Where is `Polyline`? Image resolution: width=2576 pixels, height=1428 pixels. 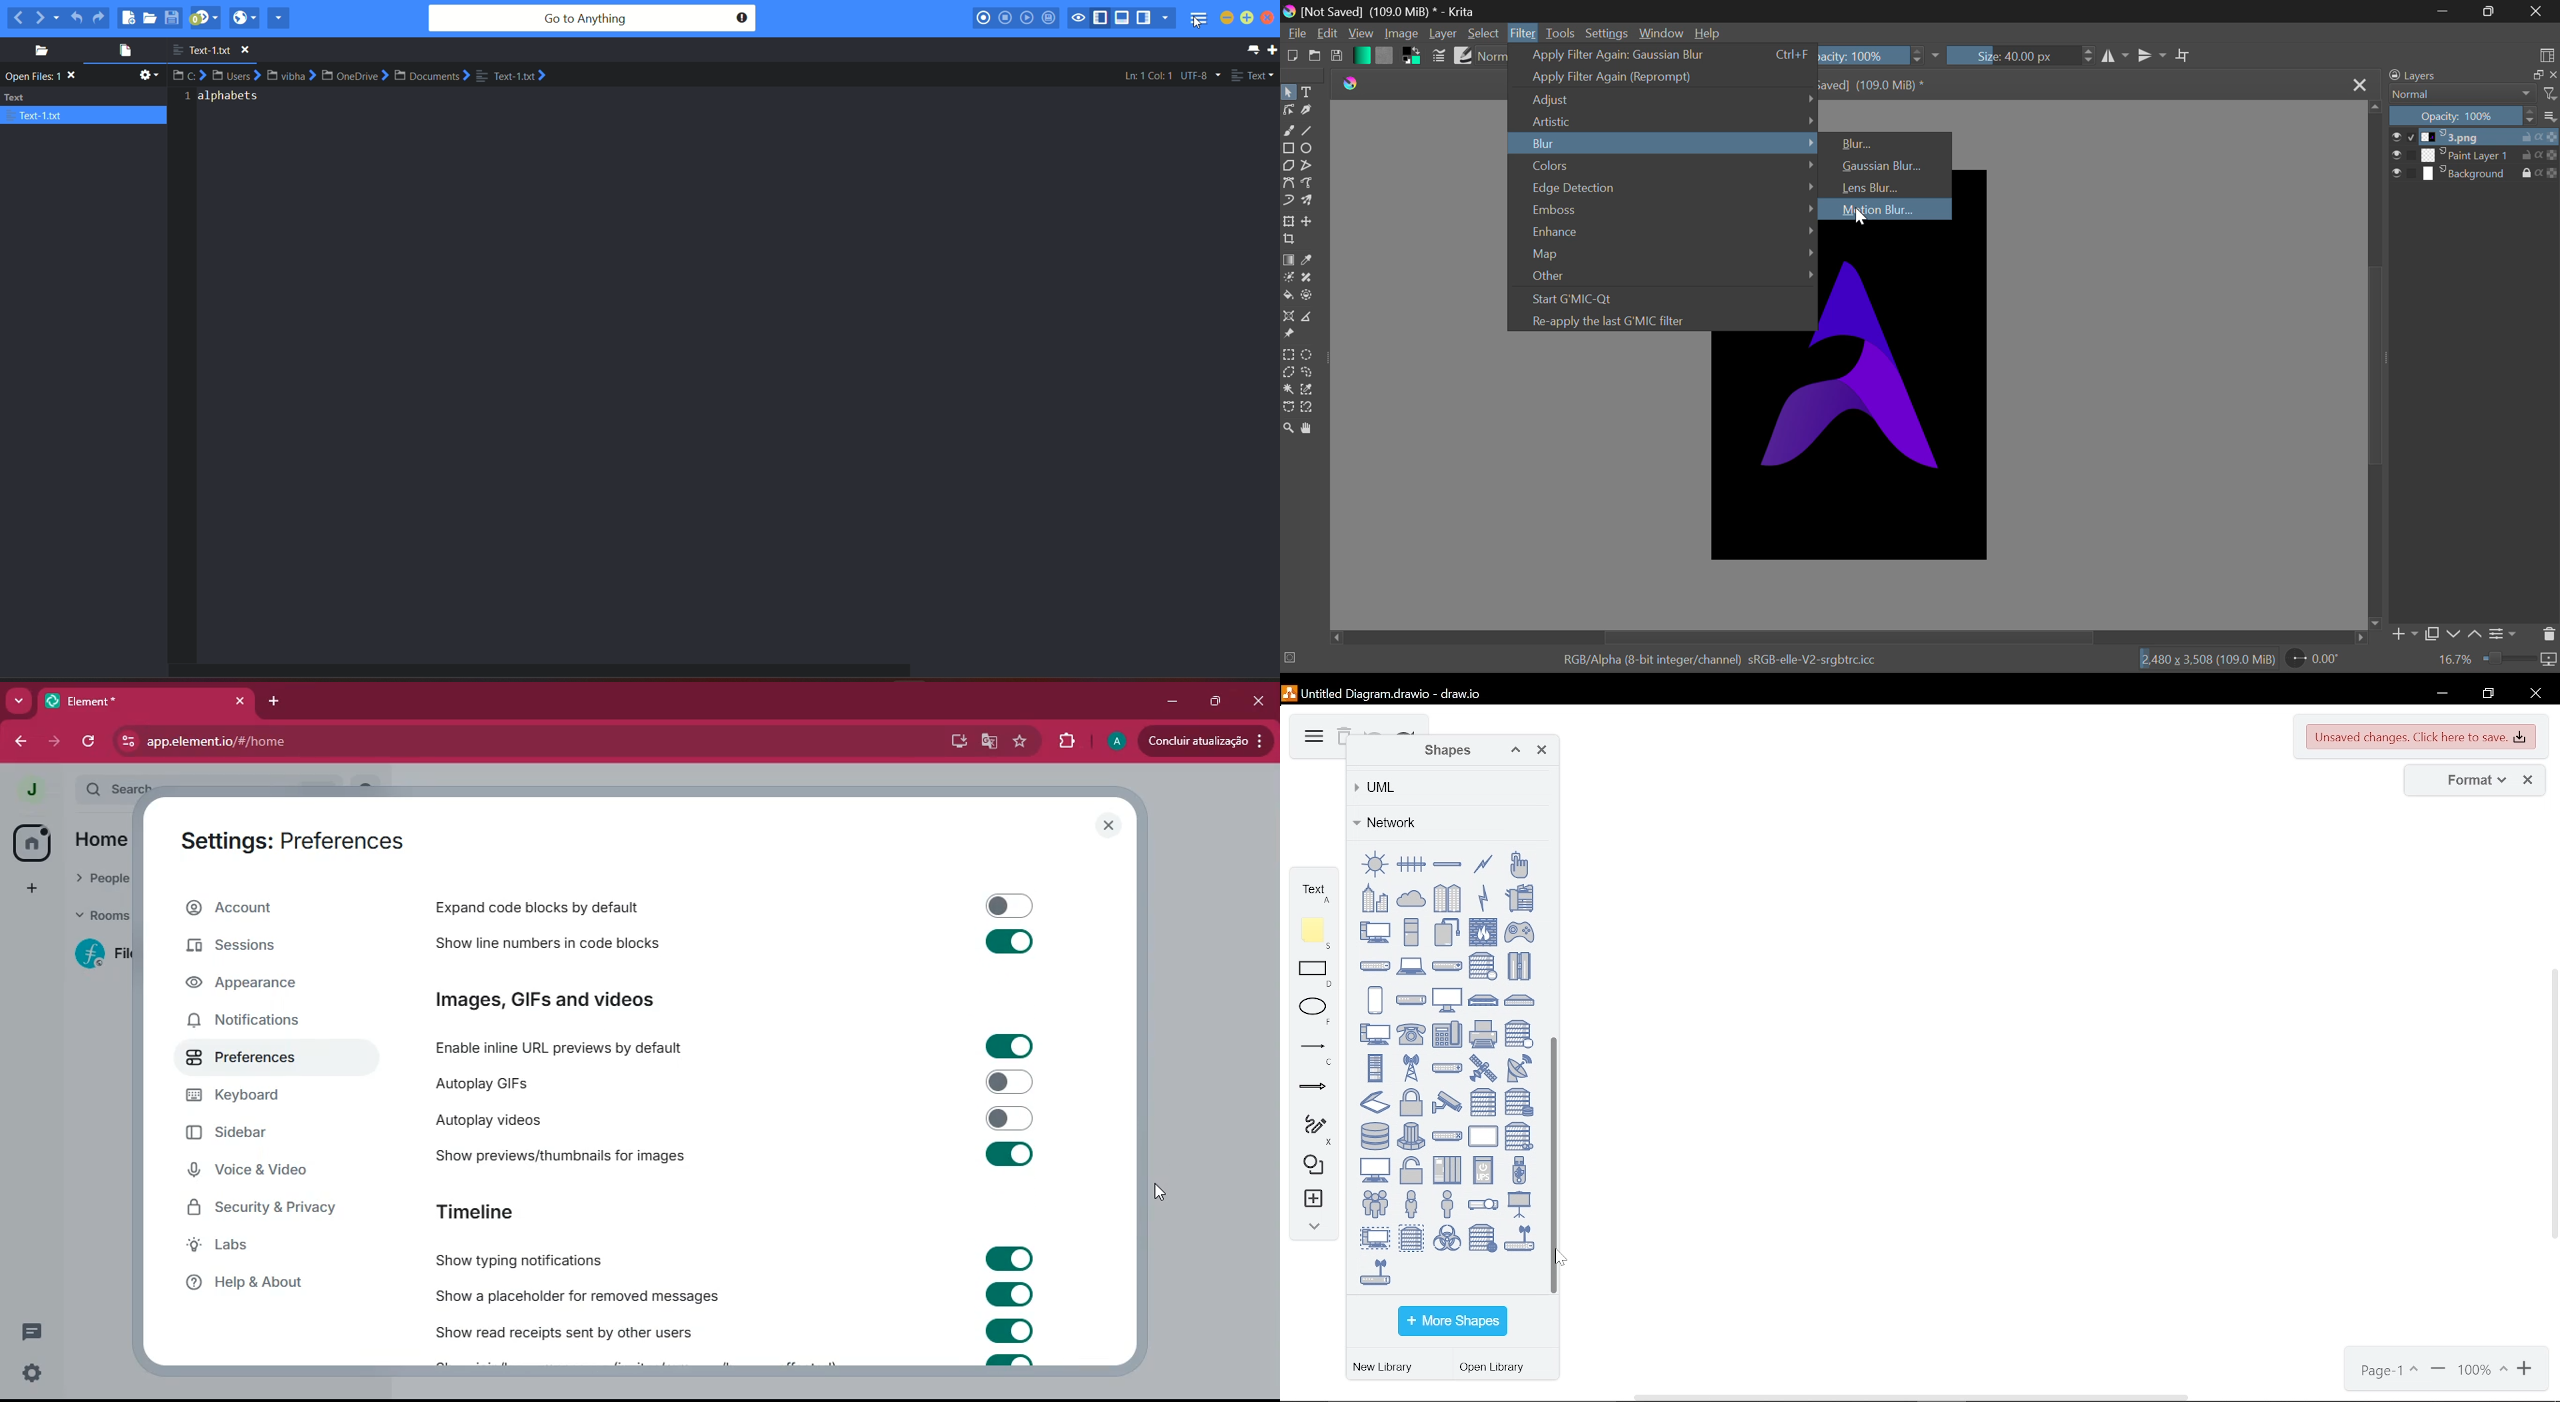
Polyline is located at coordinates (1308, 166).